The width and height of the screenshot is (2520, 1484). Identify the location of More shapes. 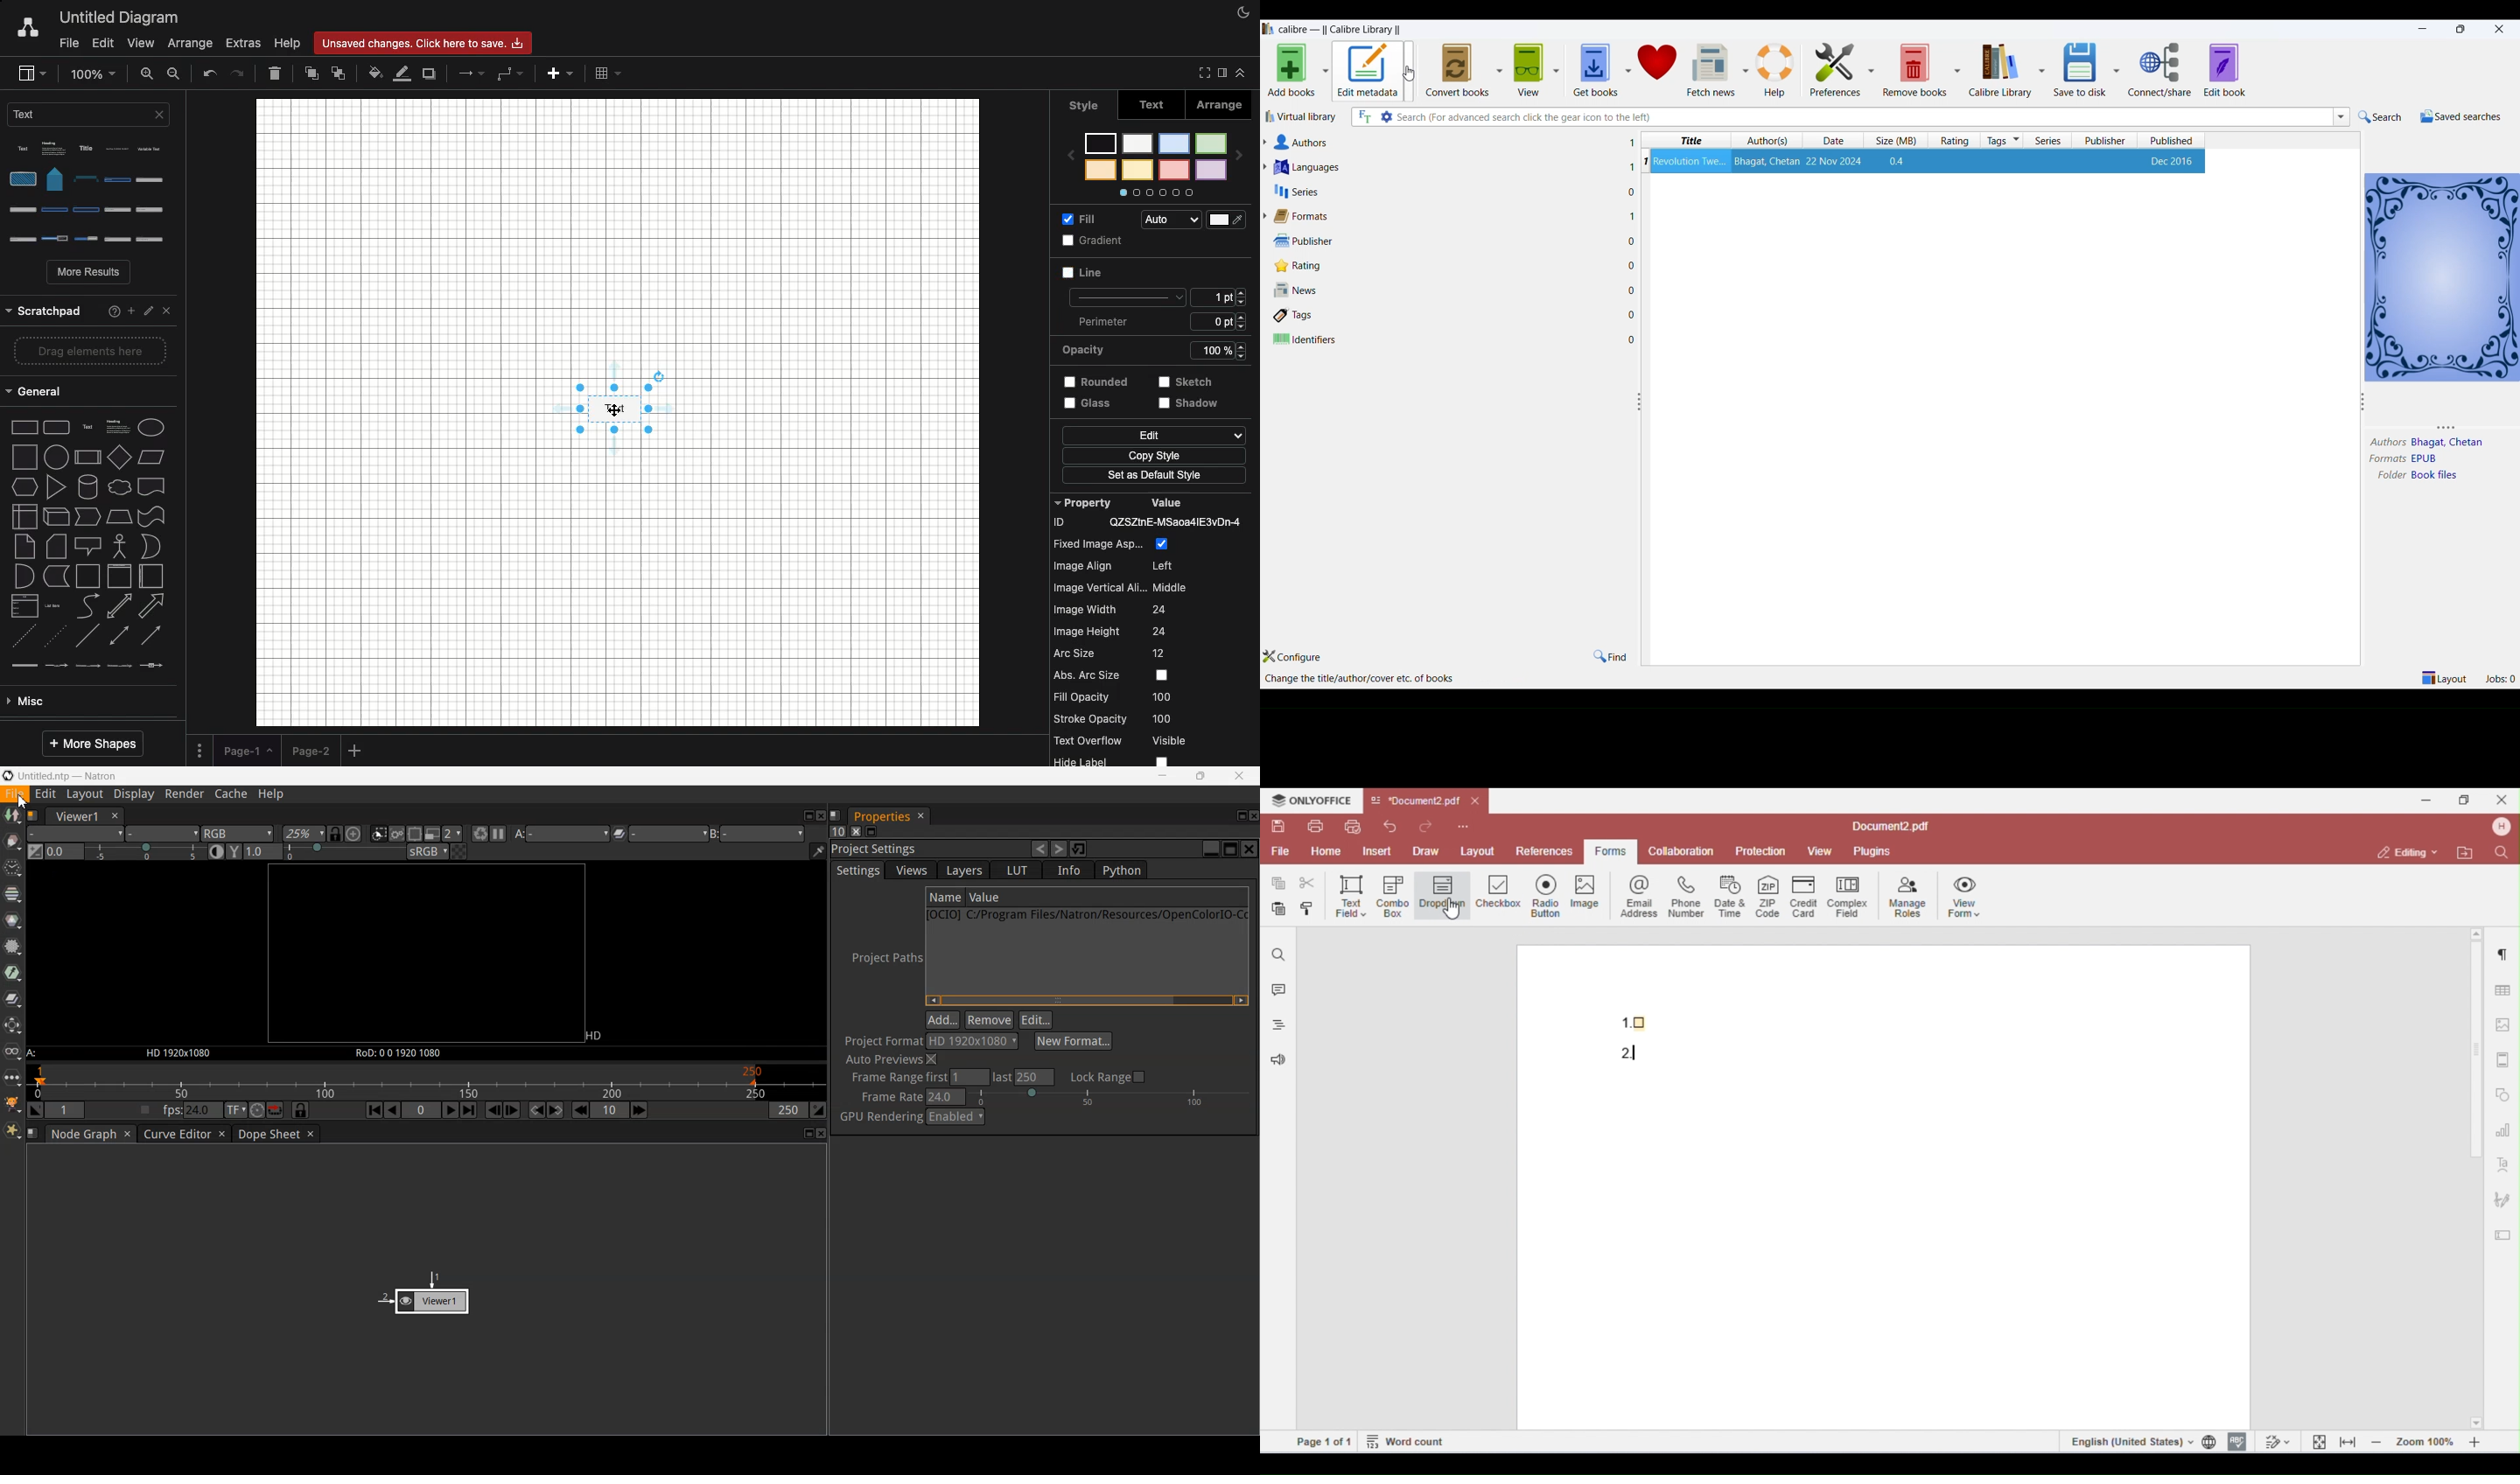
(92, 744).